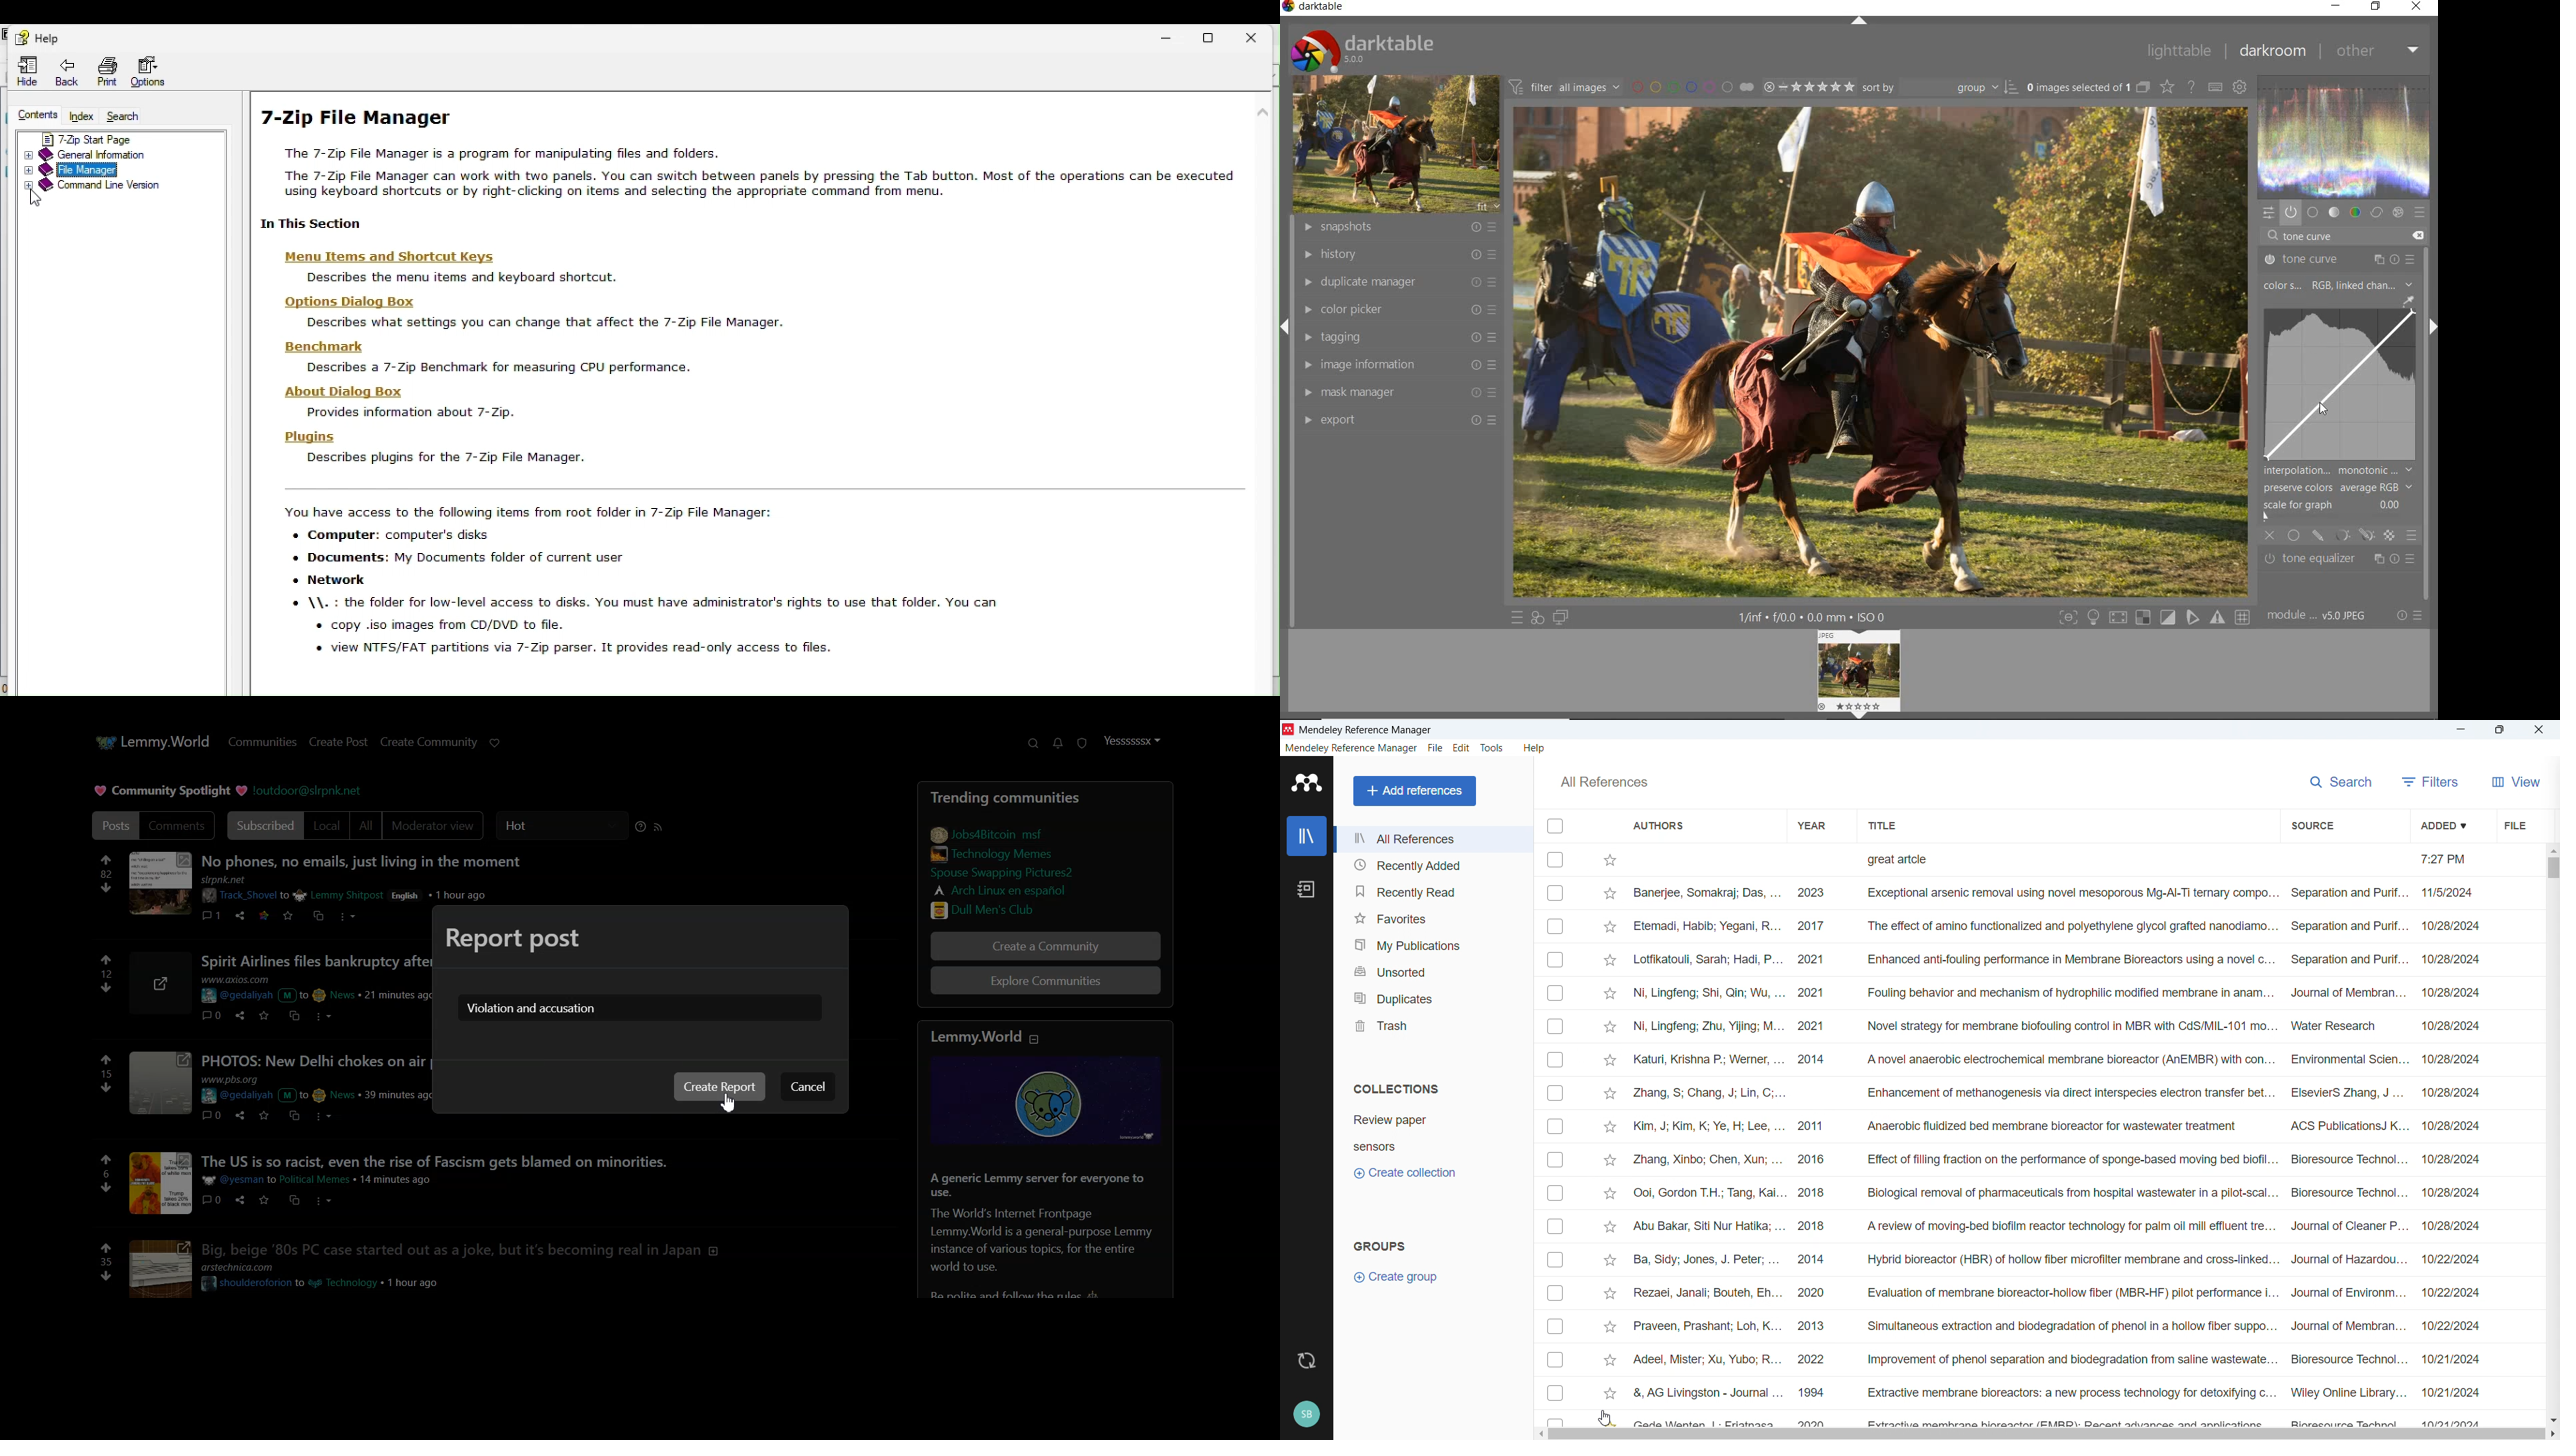  Describe the element at coordinates (2339, 470) in the screenshot. I see `interpolation` at that location.